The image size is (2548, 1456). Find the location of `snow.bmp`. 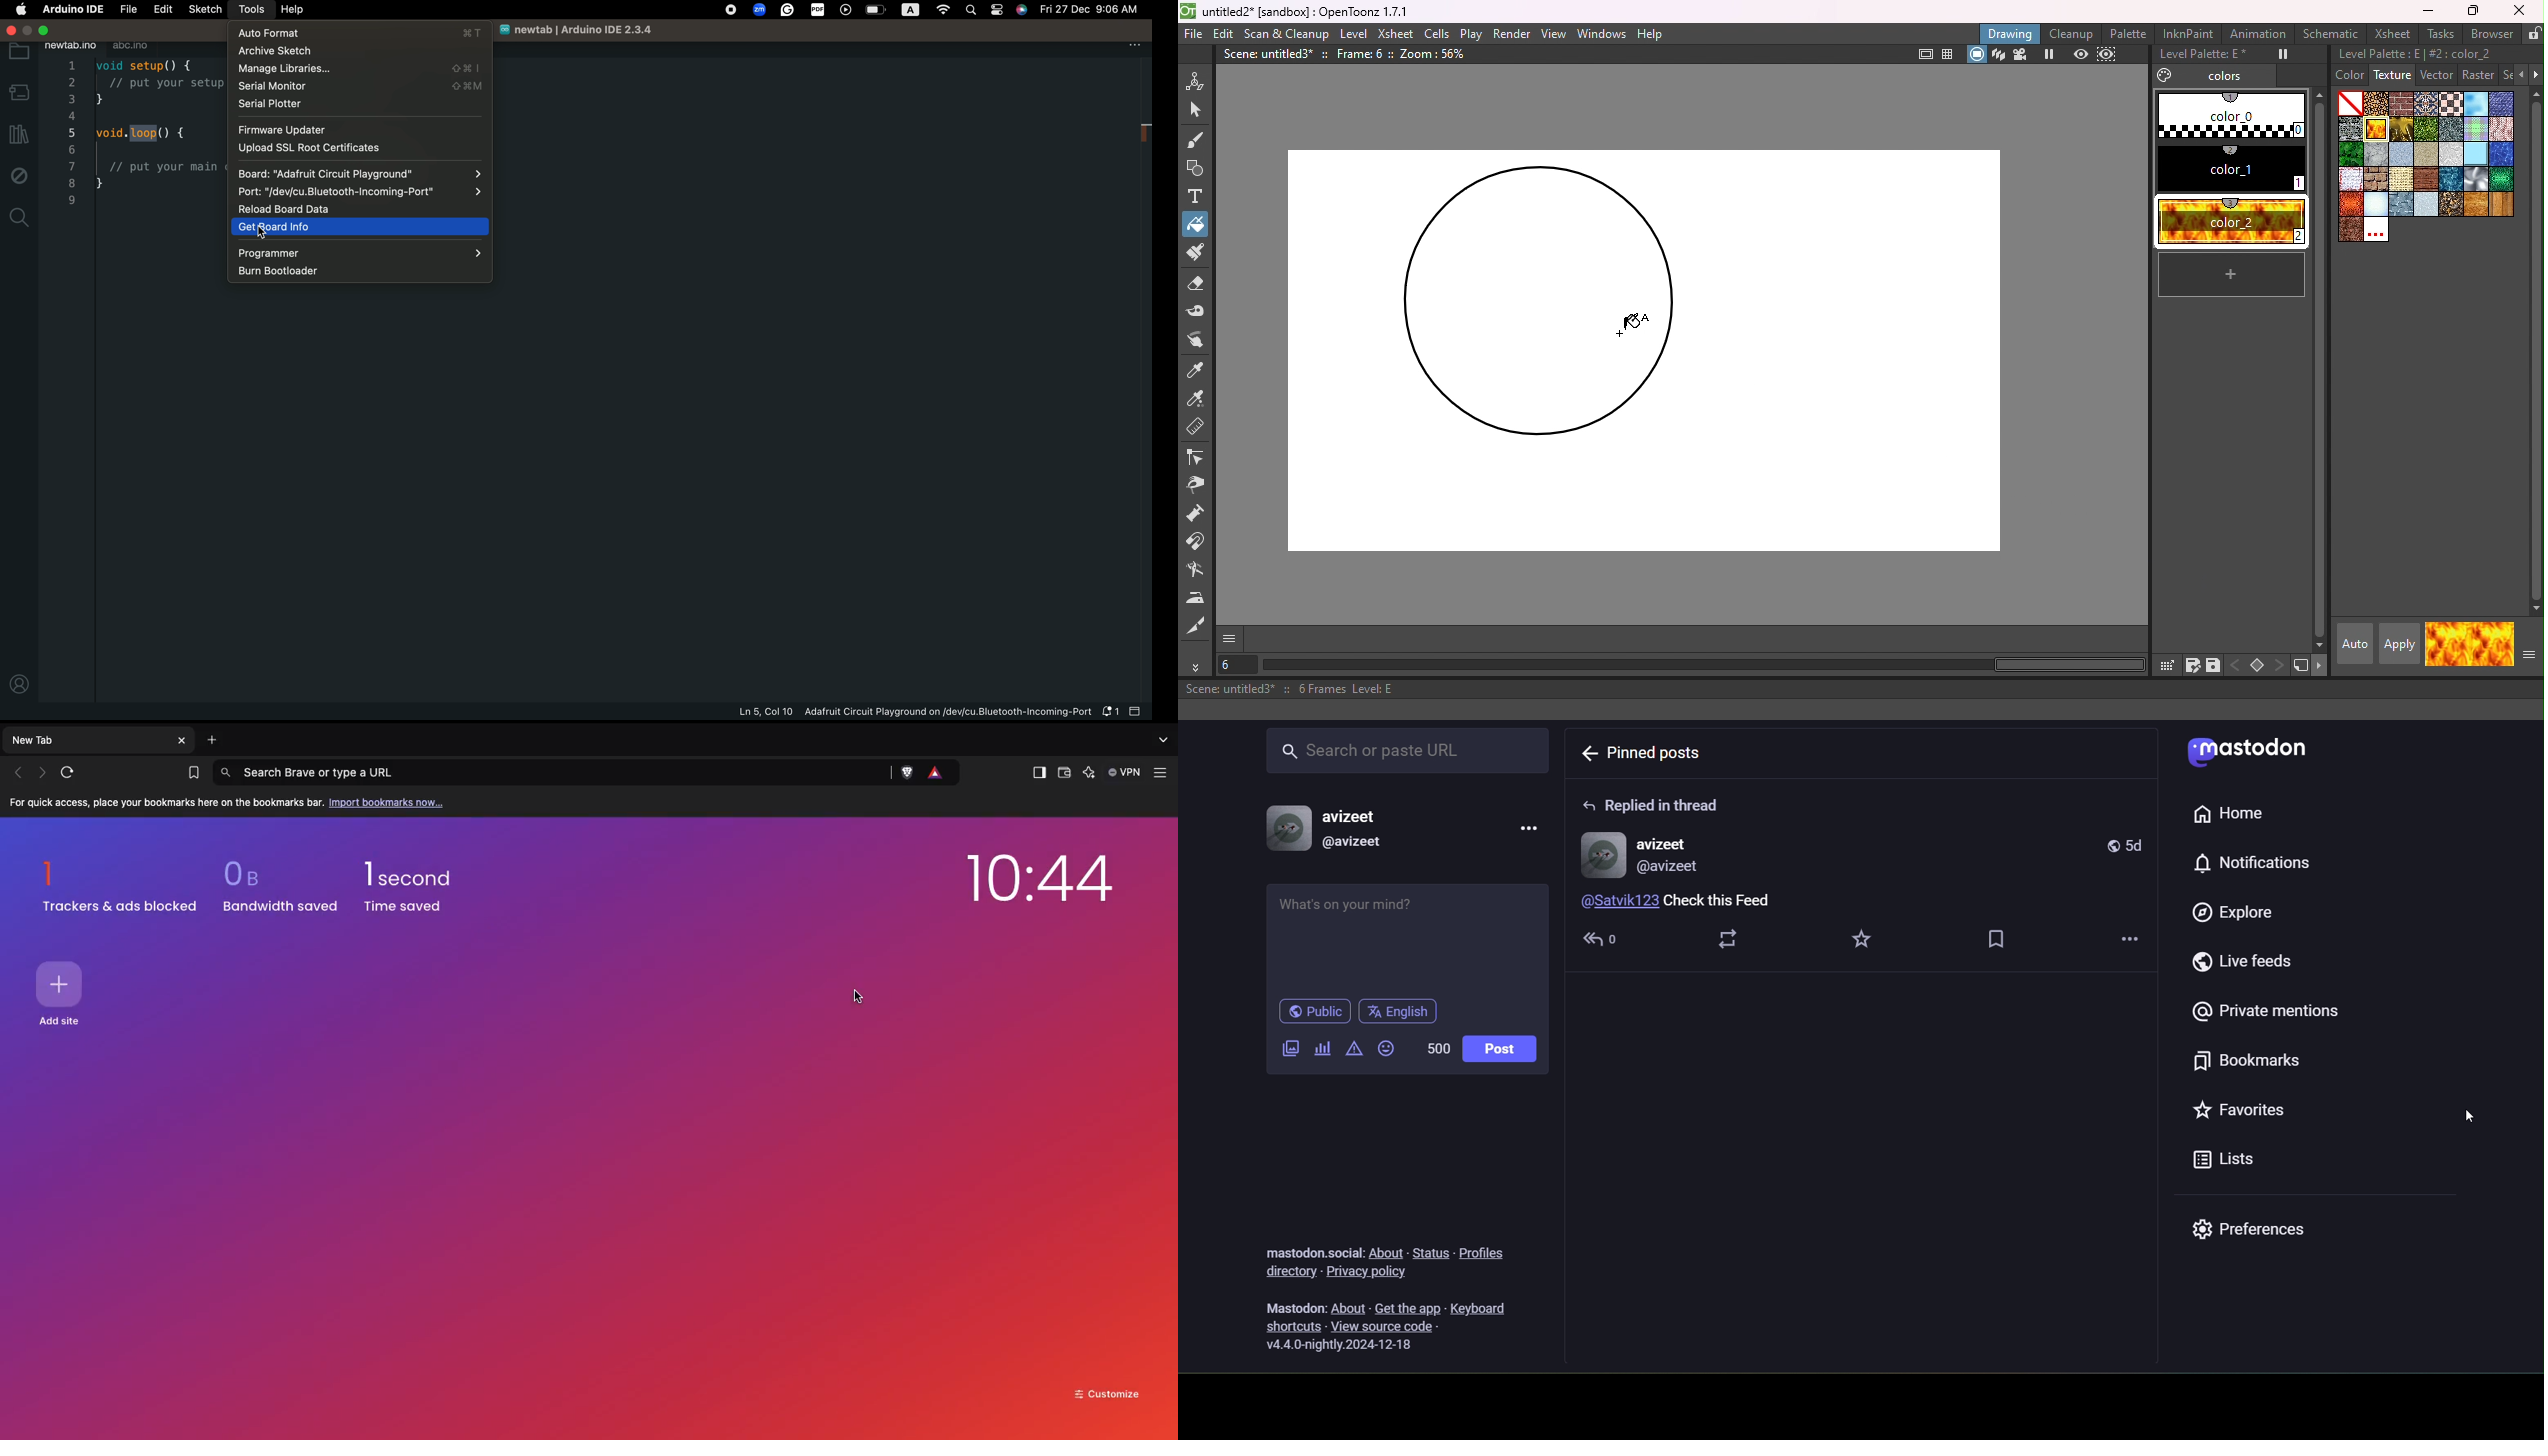

snow.bmp is located at coordinates (2377, 204).